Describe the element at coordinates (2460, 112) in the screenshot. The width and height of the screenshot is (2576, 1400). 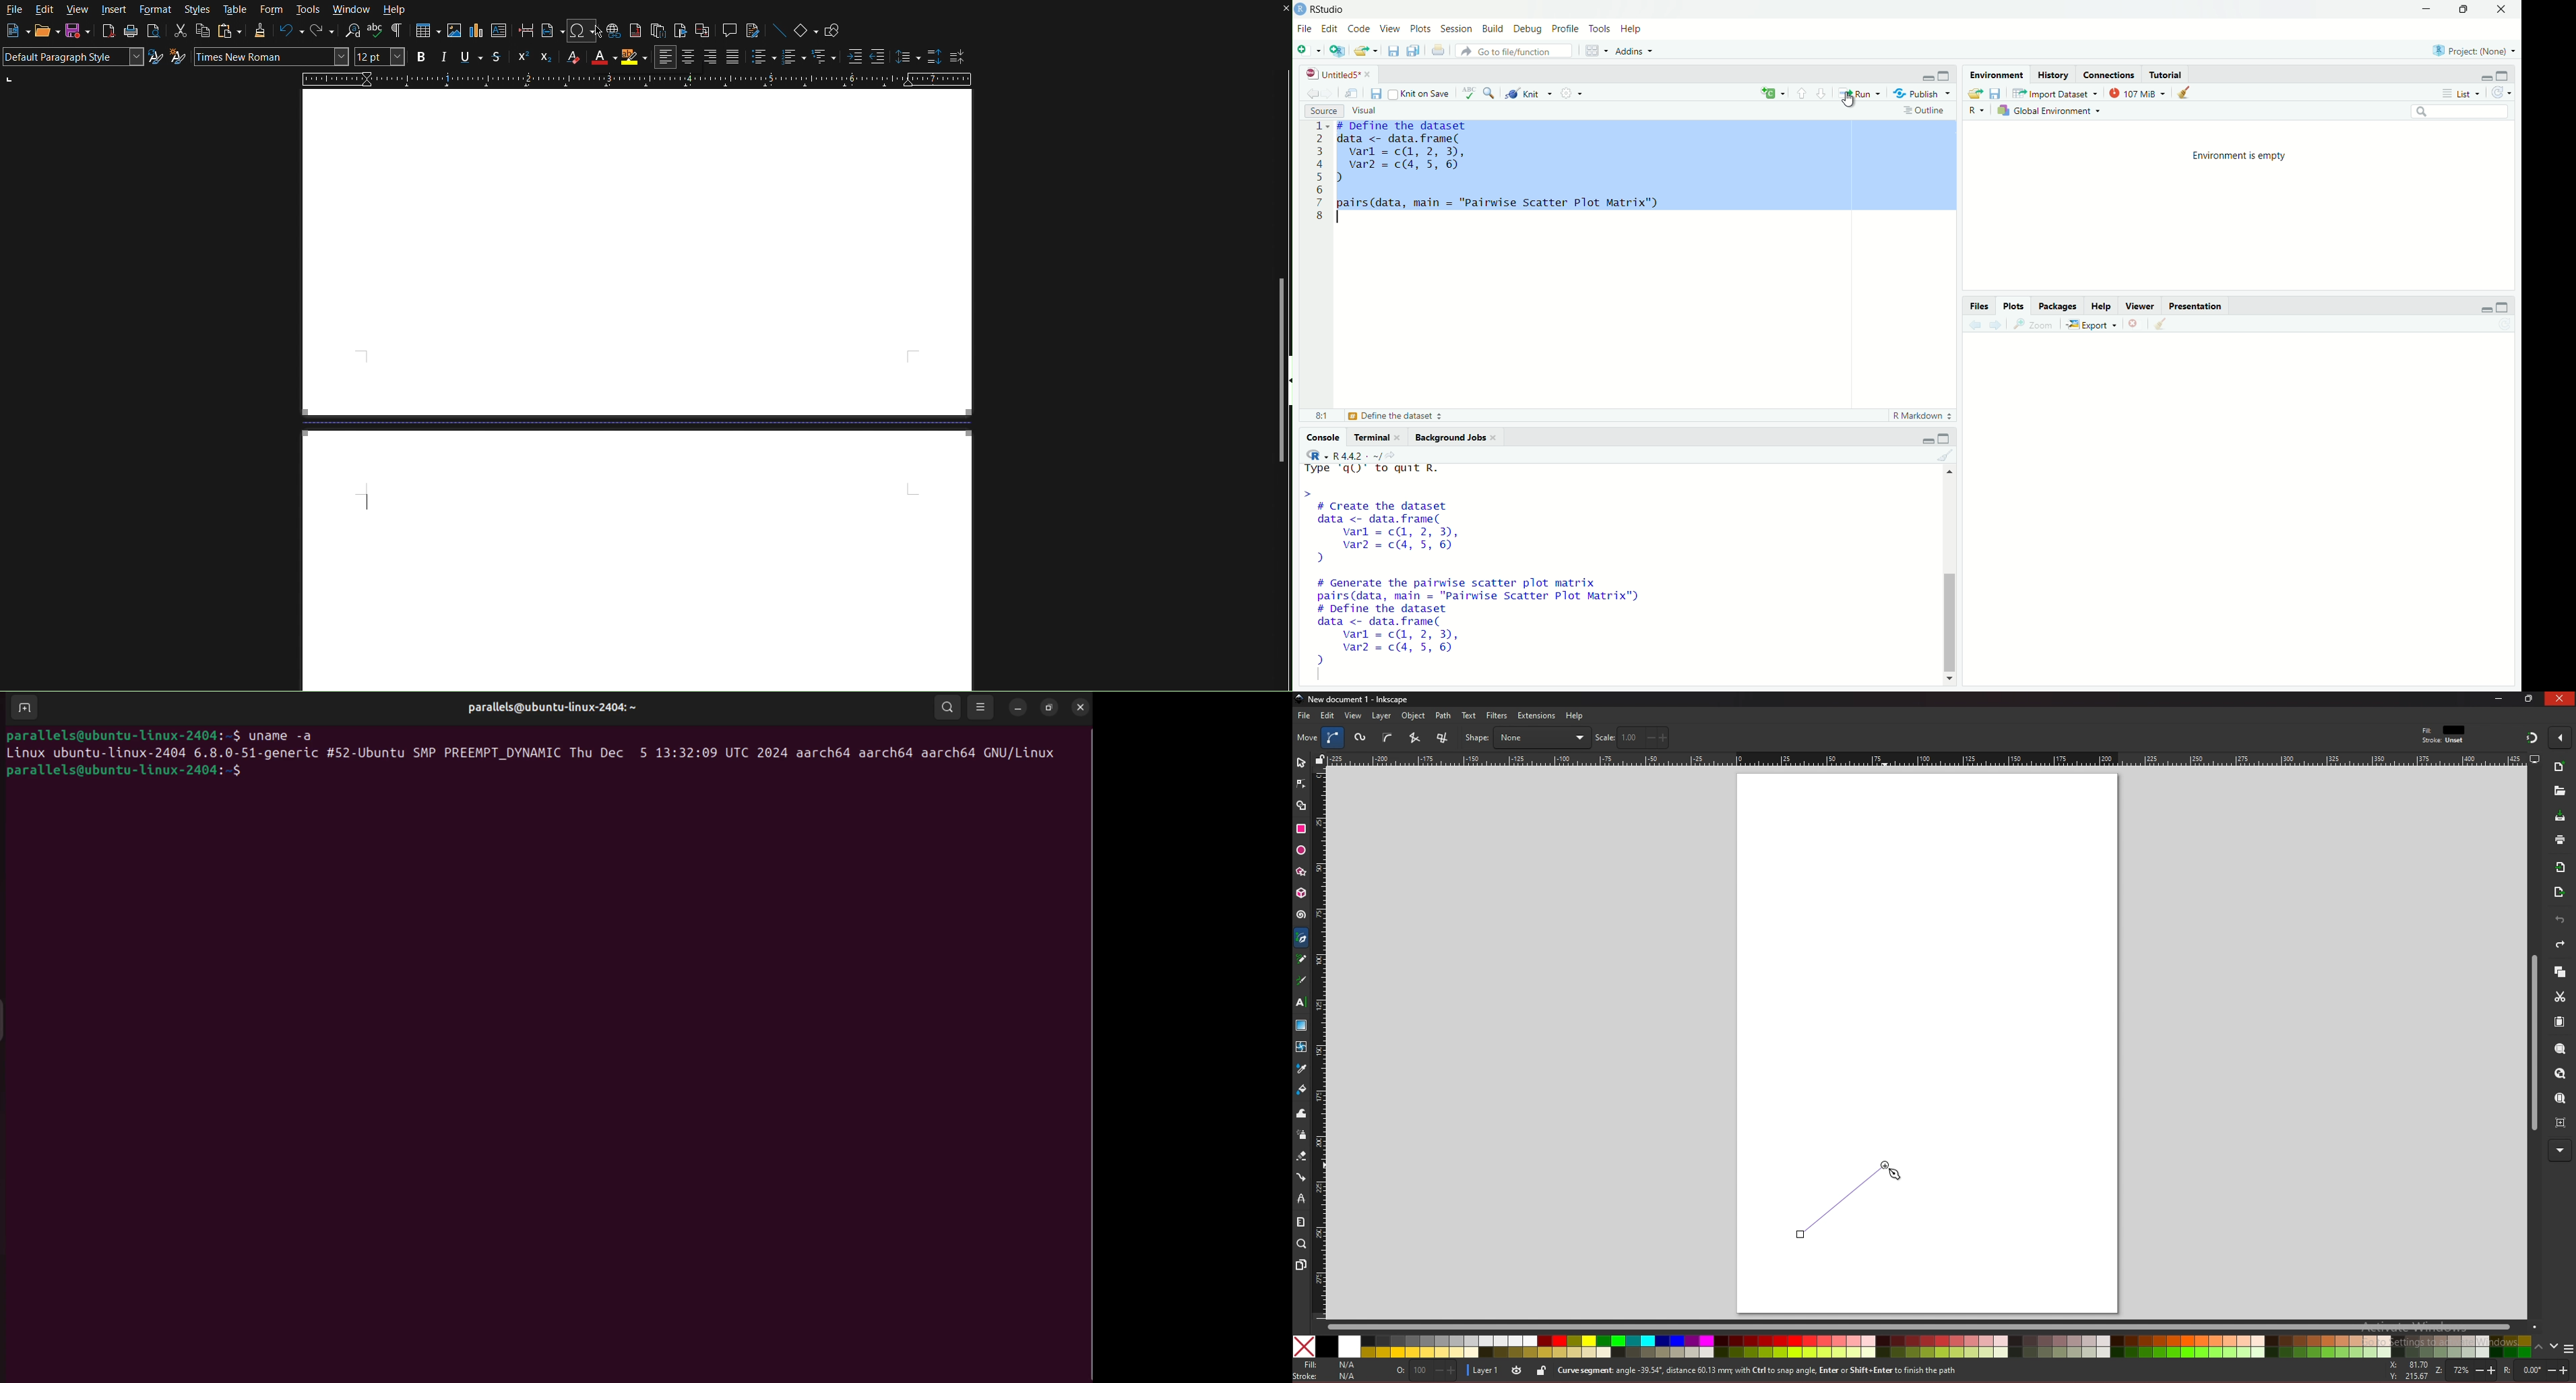
I see `Search bar` at that location.